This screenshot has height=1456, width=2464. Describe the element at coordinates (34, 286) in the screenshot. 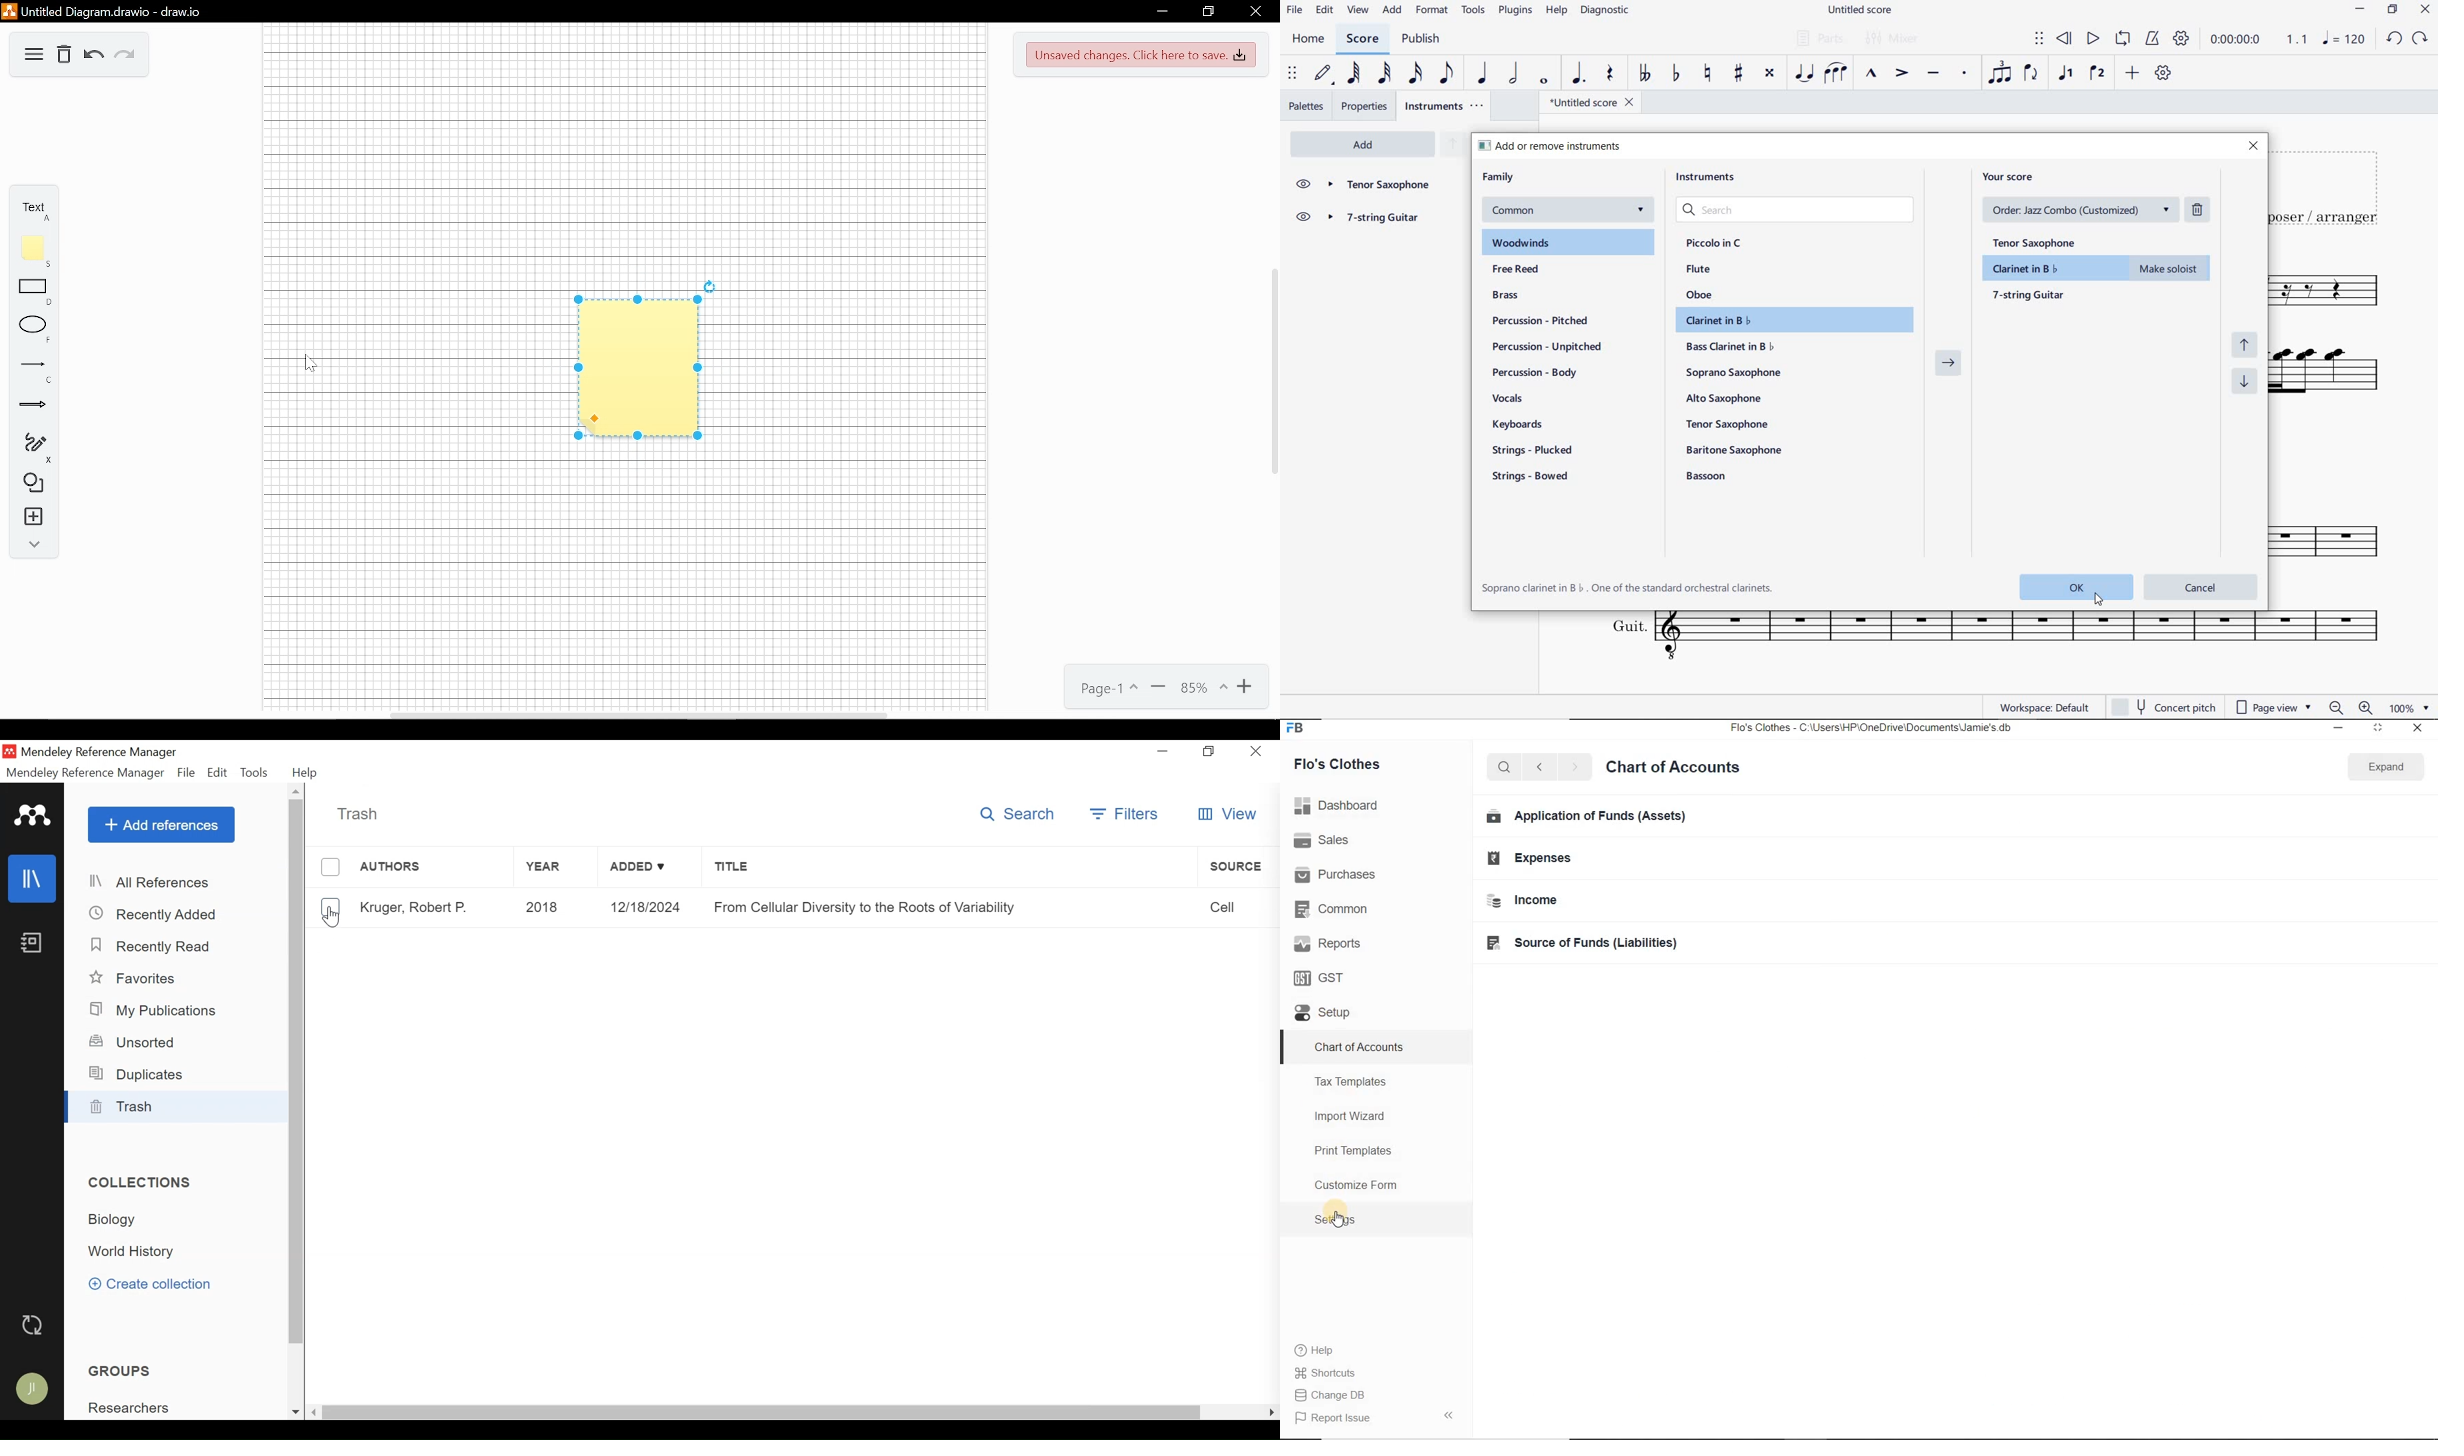

I see `Rectangle` at that location.